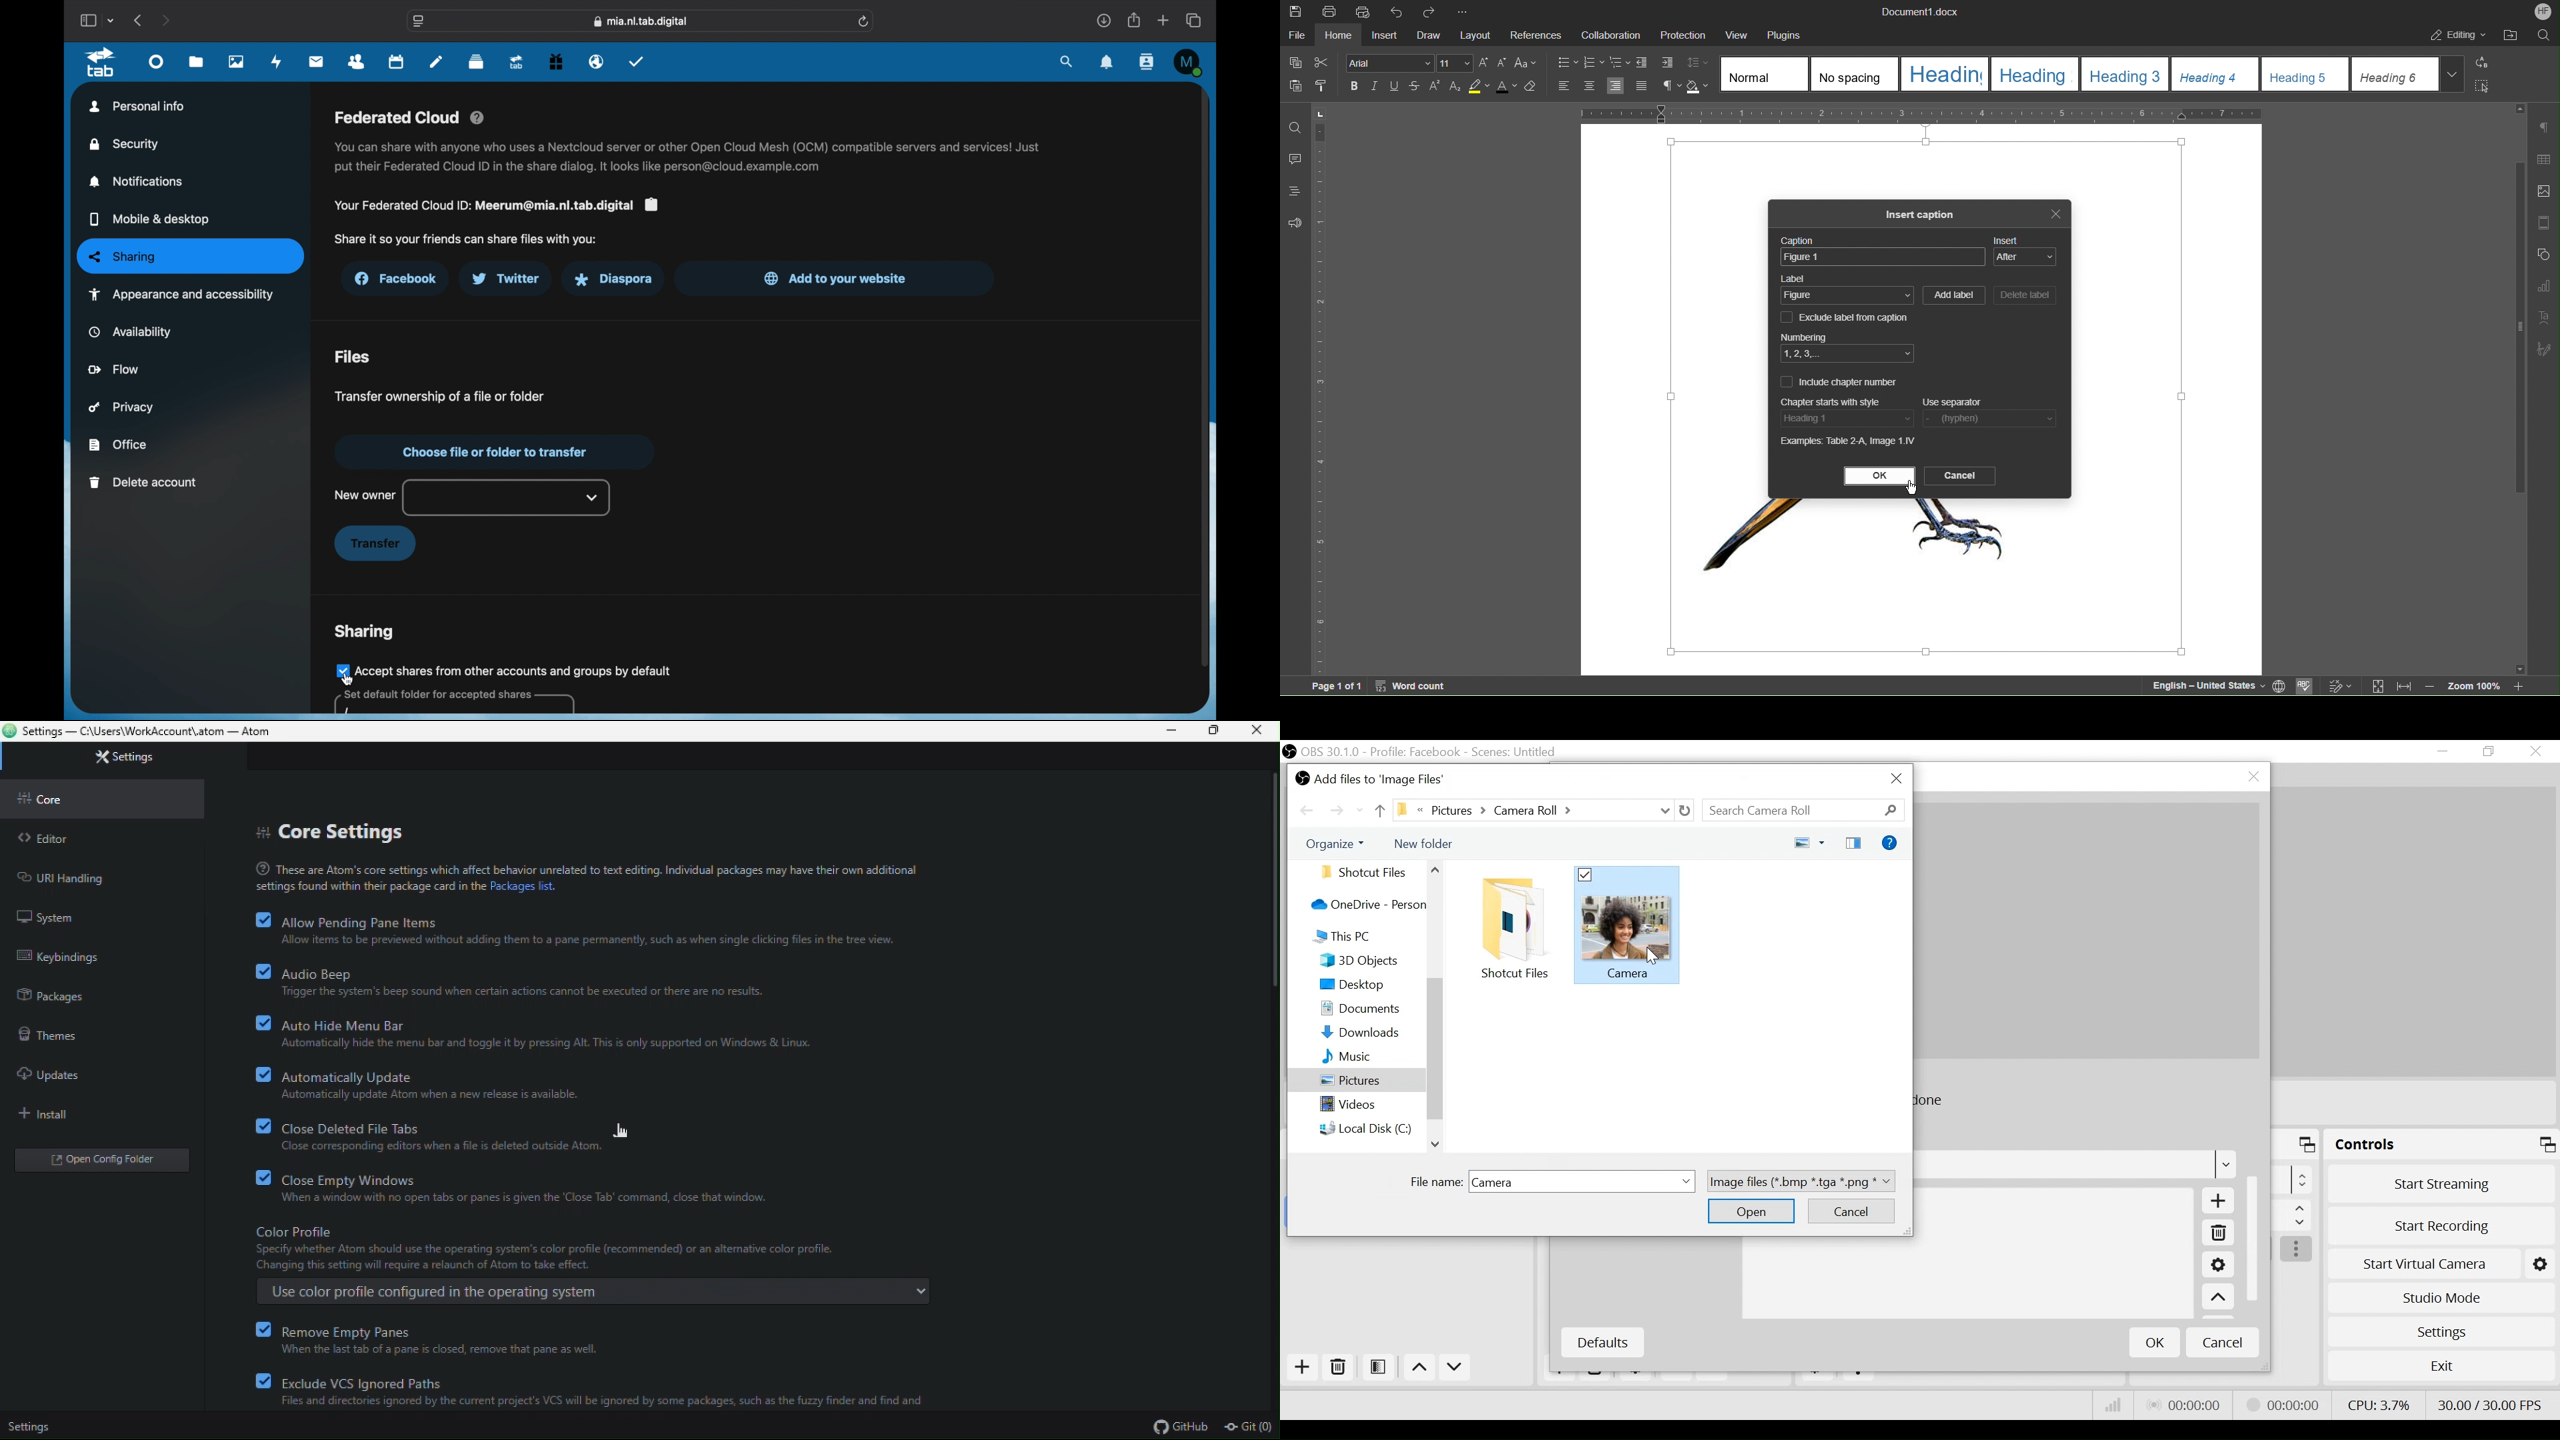  What do you see at coordinates (1803, 811) in the screenshot?
I see `Search` at bounding box center [1803, 811].